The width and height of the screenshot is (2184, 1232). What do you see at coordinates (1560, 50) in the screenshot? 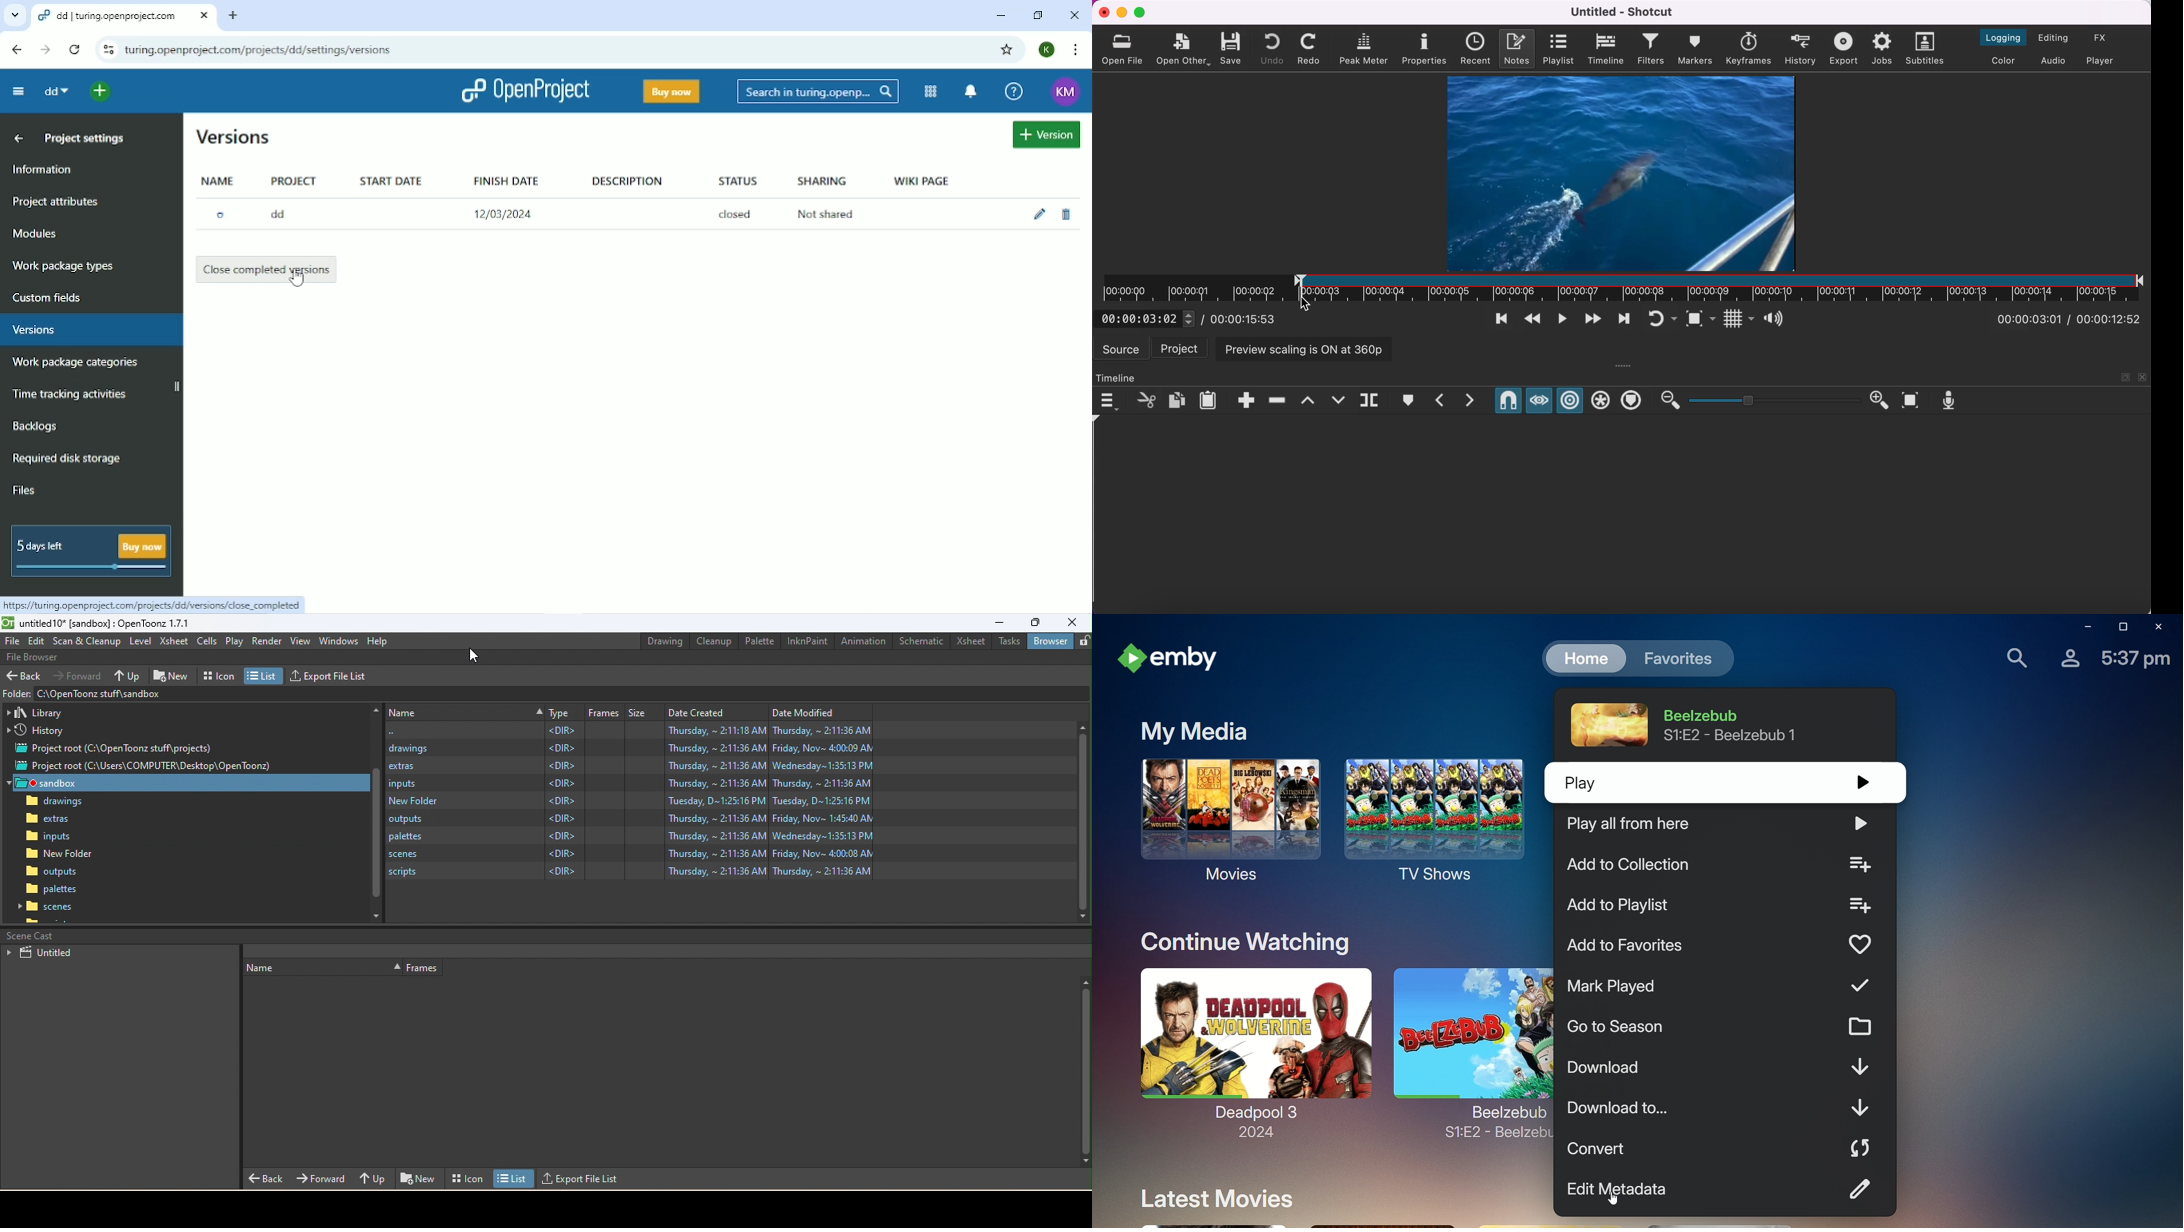
I see `playlist` at bounding box center [1560, 50].